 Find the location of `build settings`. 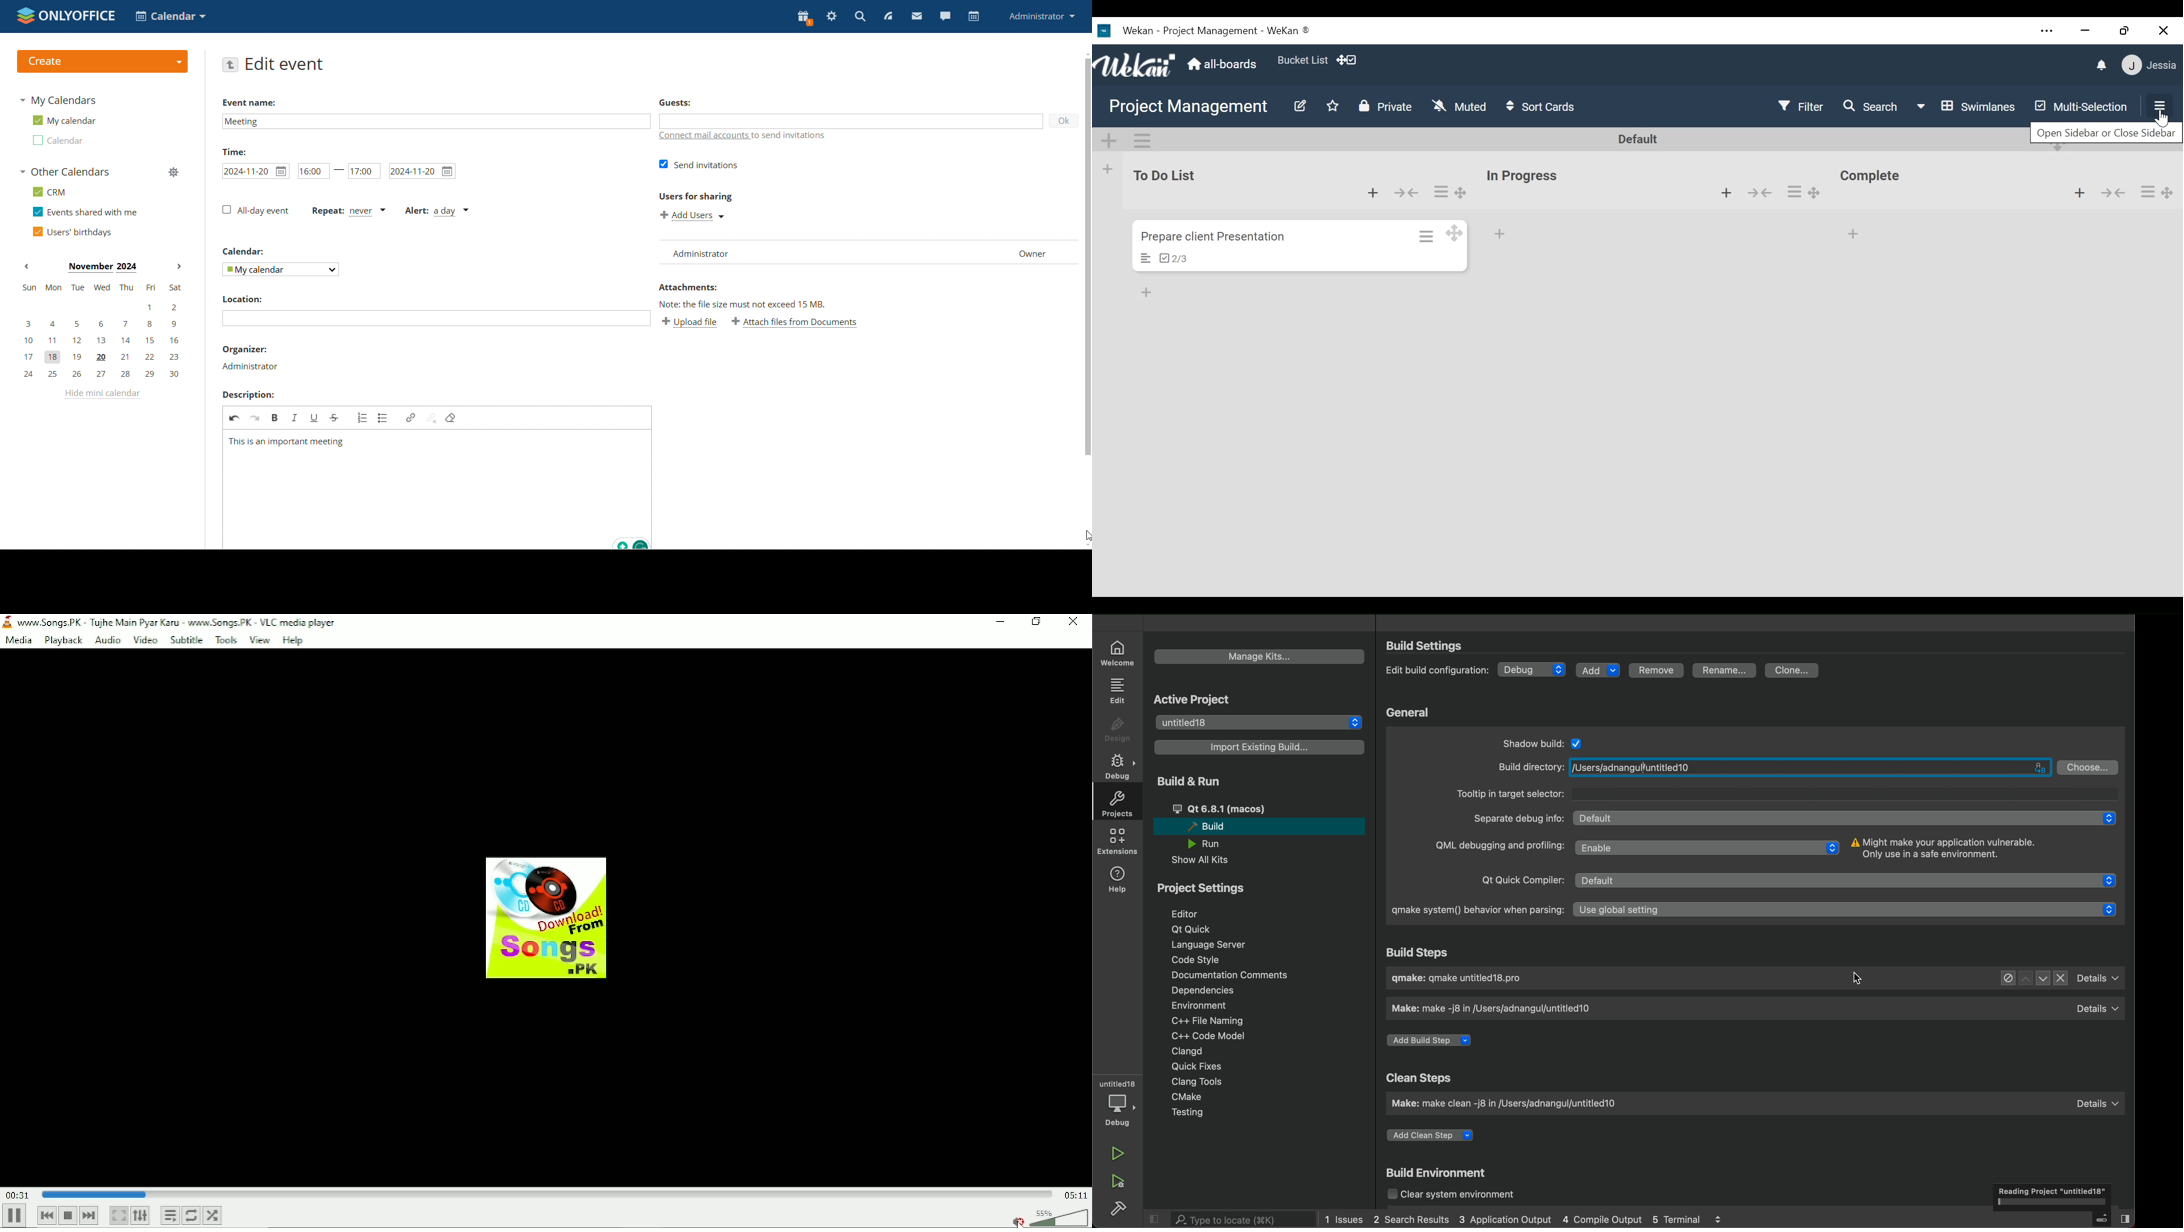

build settings is located at coordinates (1441, 646).